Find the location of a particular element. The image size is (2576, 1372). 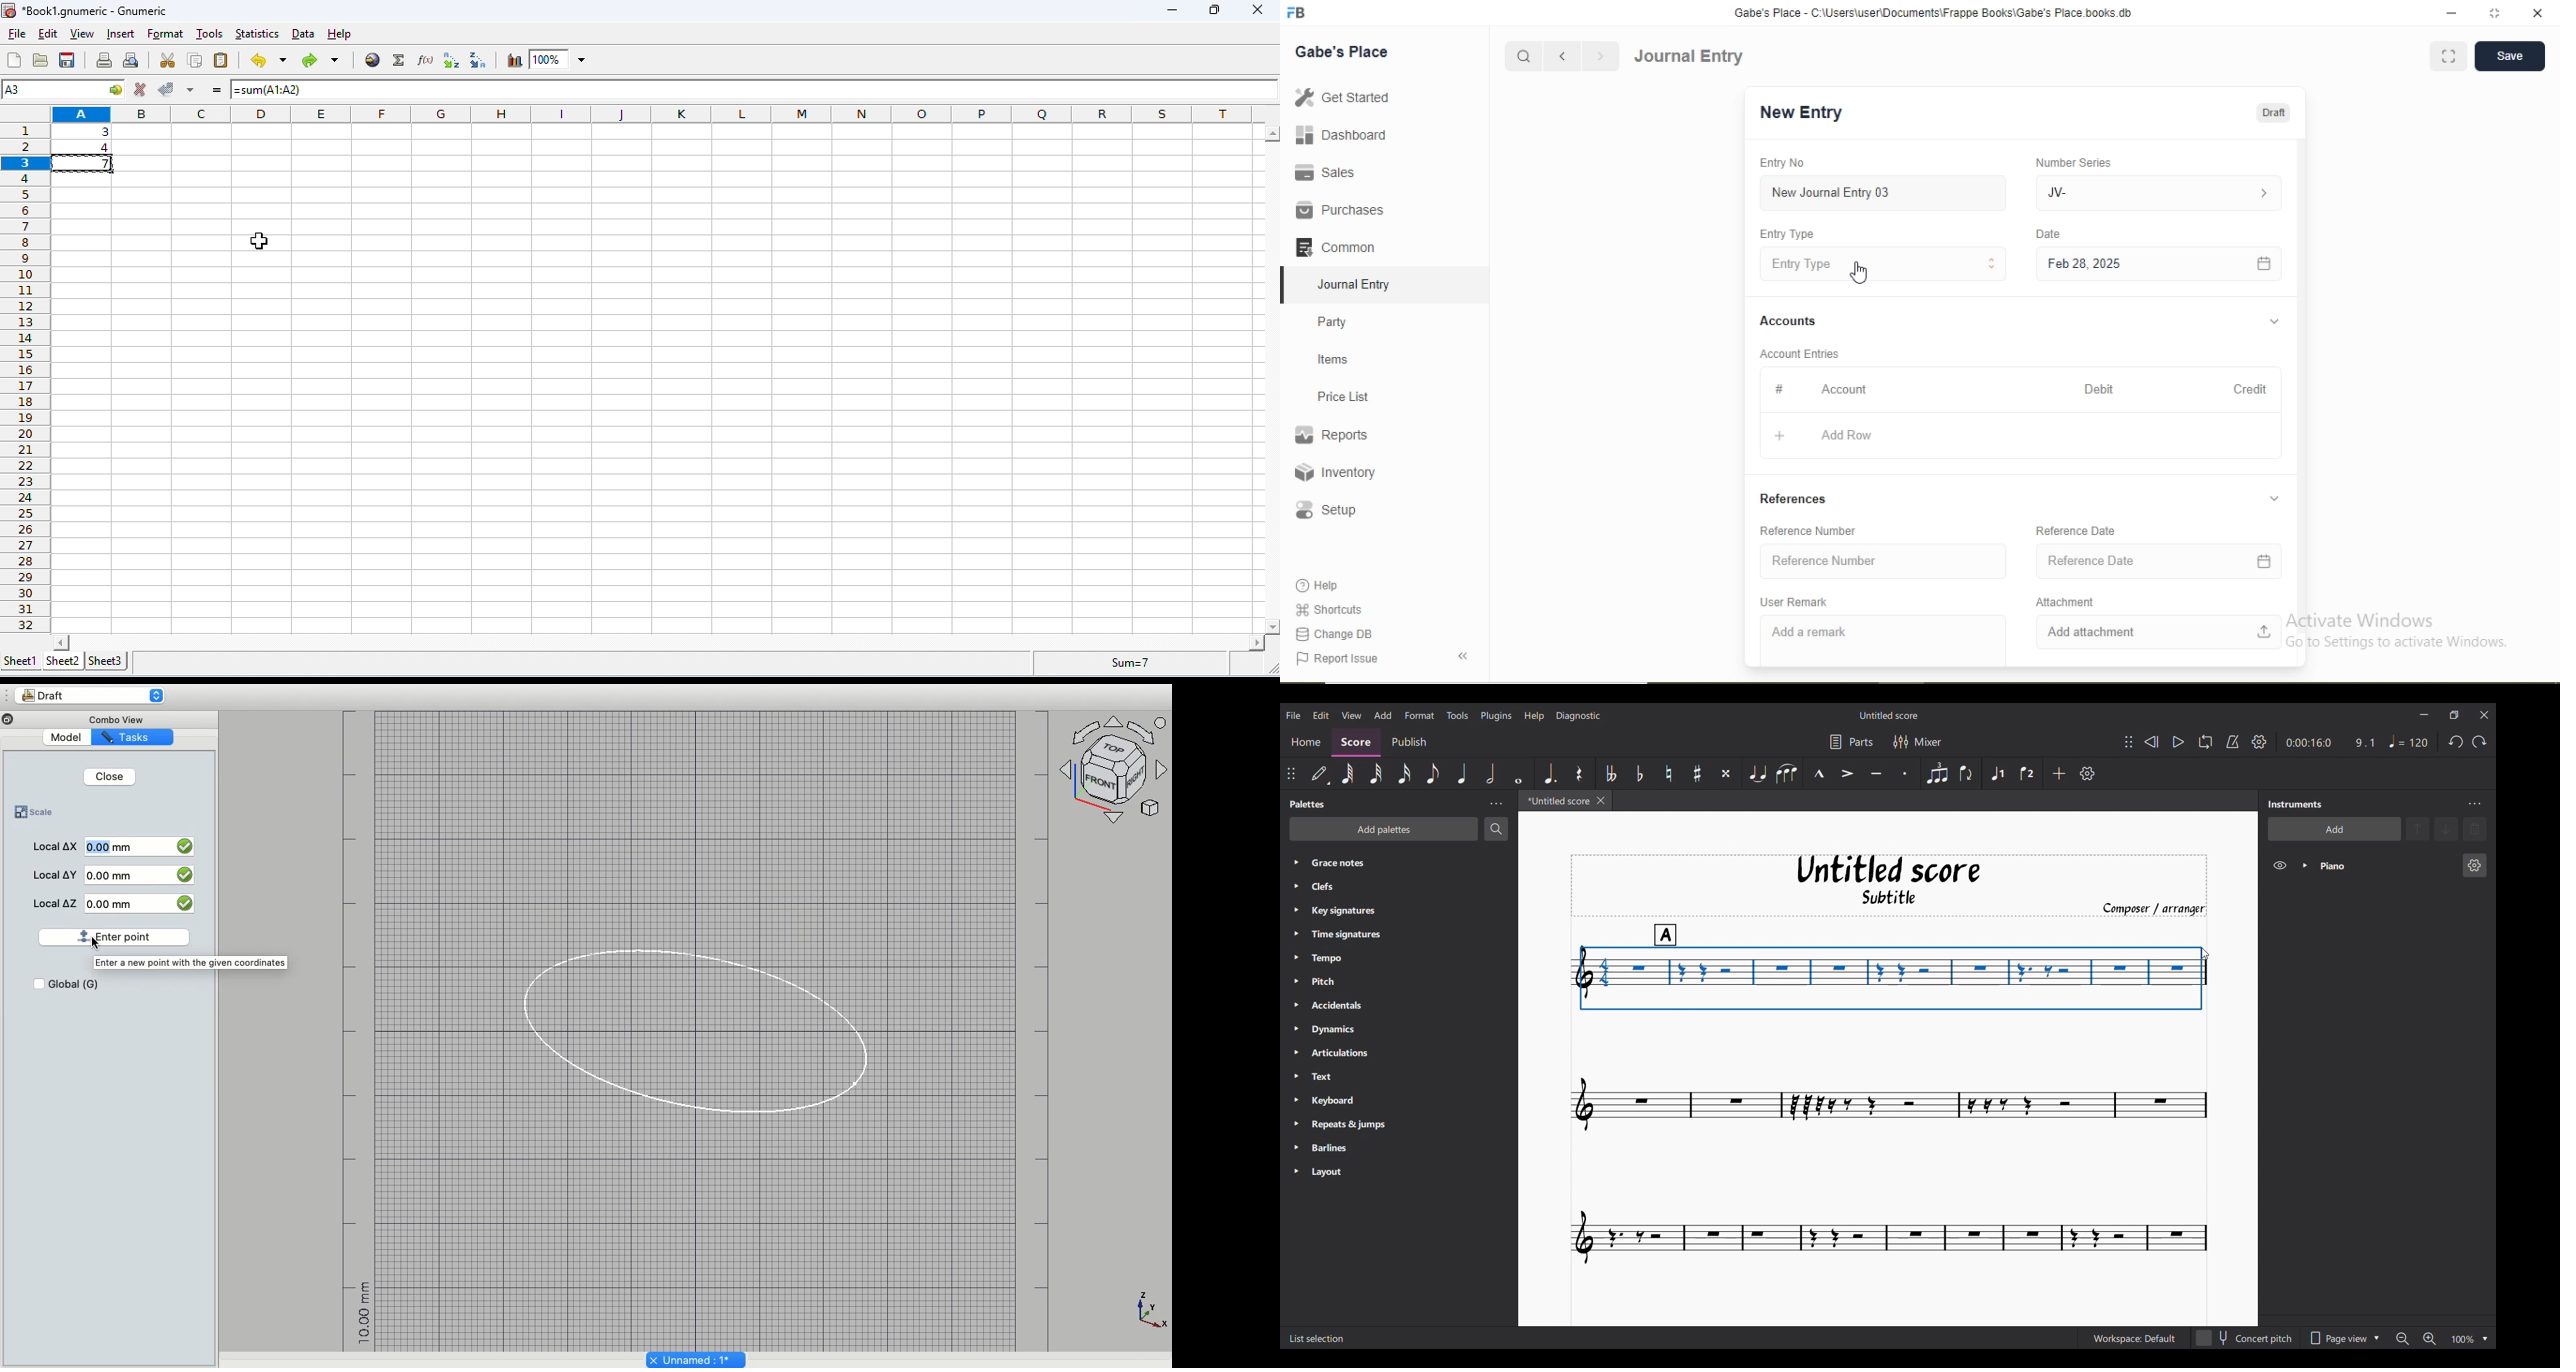

full screen is located at coordinates (2495, 13).